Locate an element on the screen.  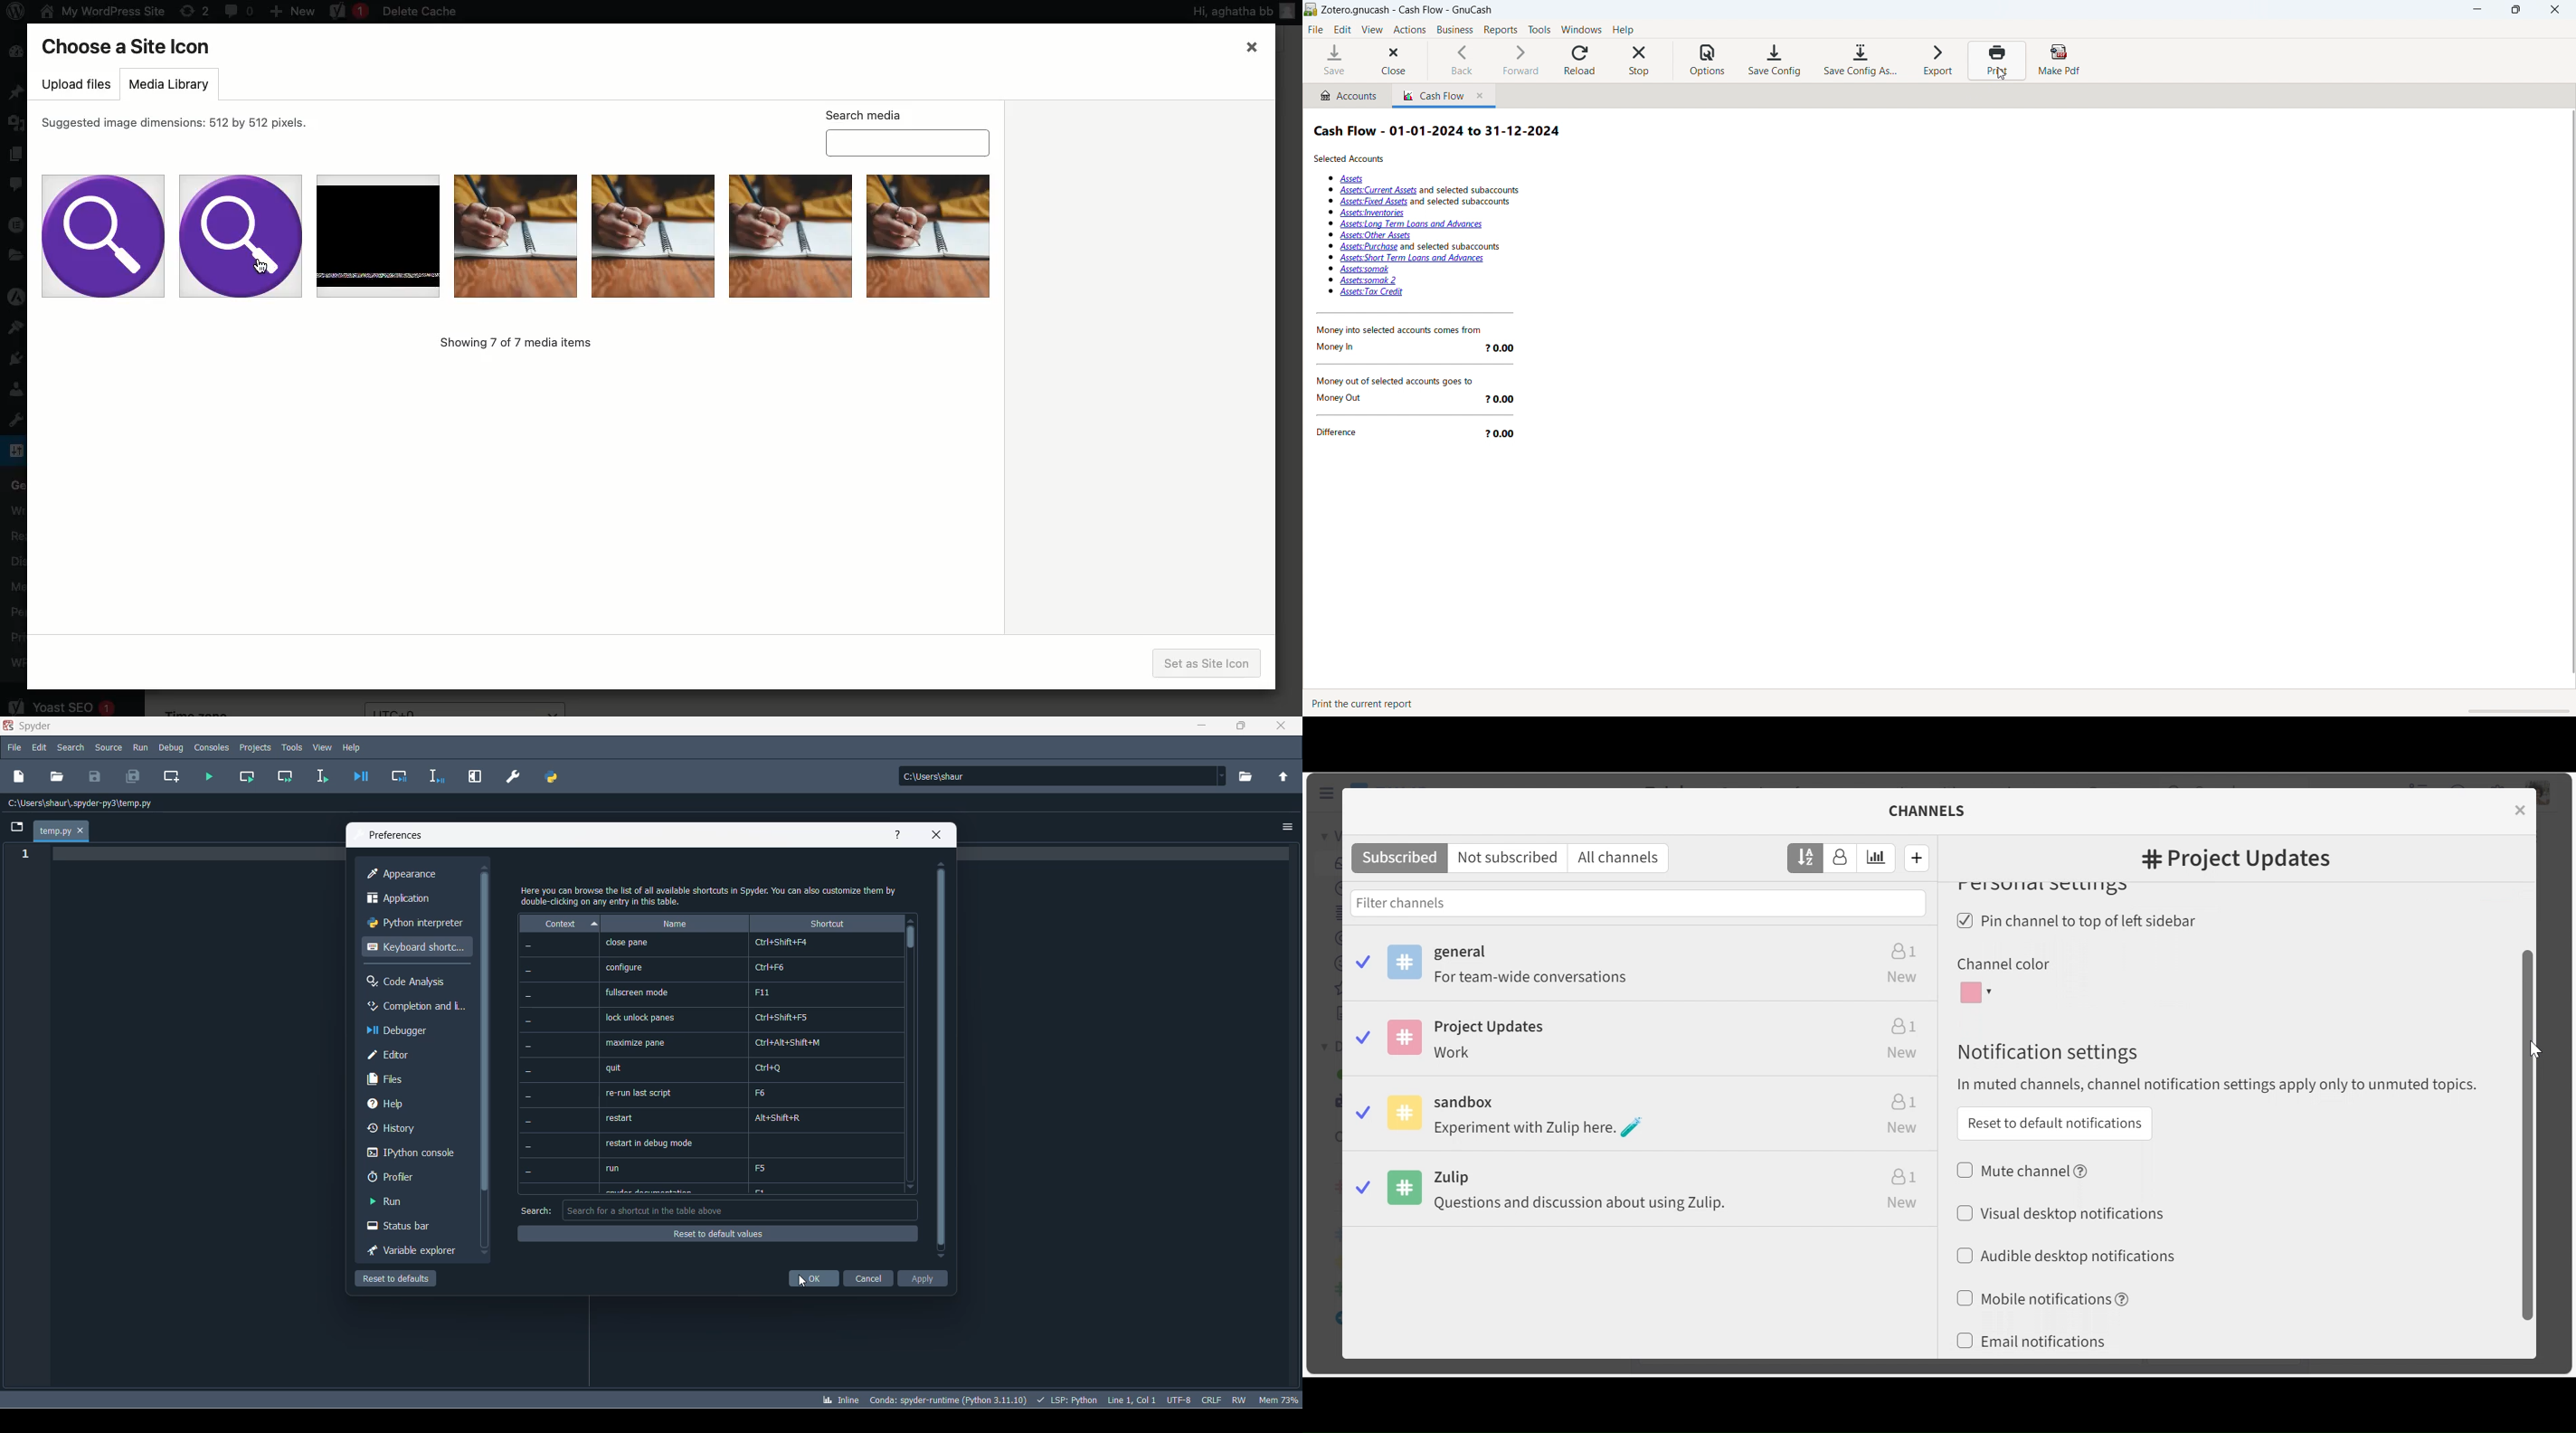
status bar is located at coordinates (409, 1226).